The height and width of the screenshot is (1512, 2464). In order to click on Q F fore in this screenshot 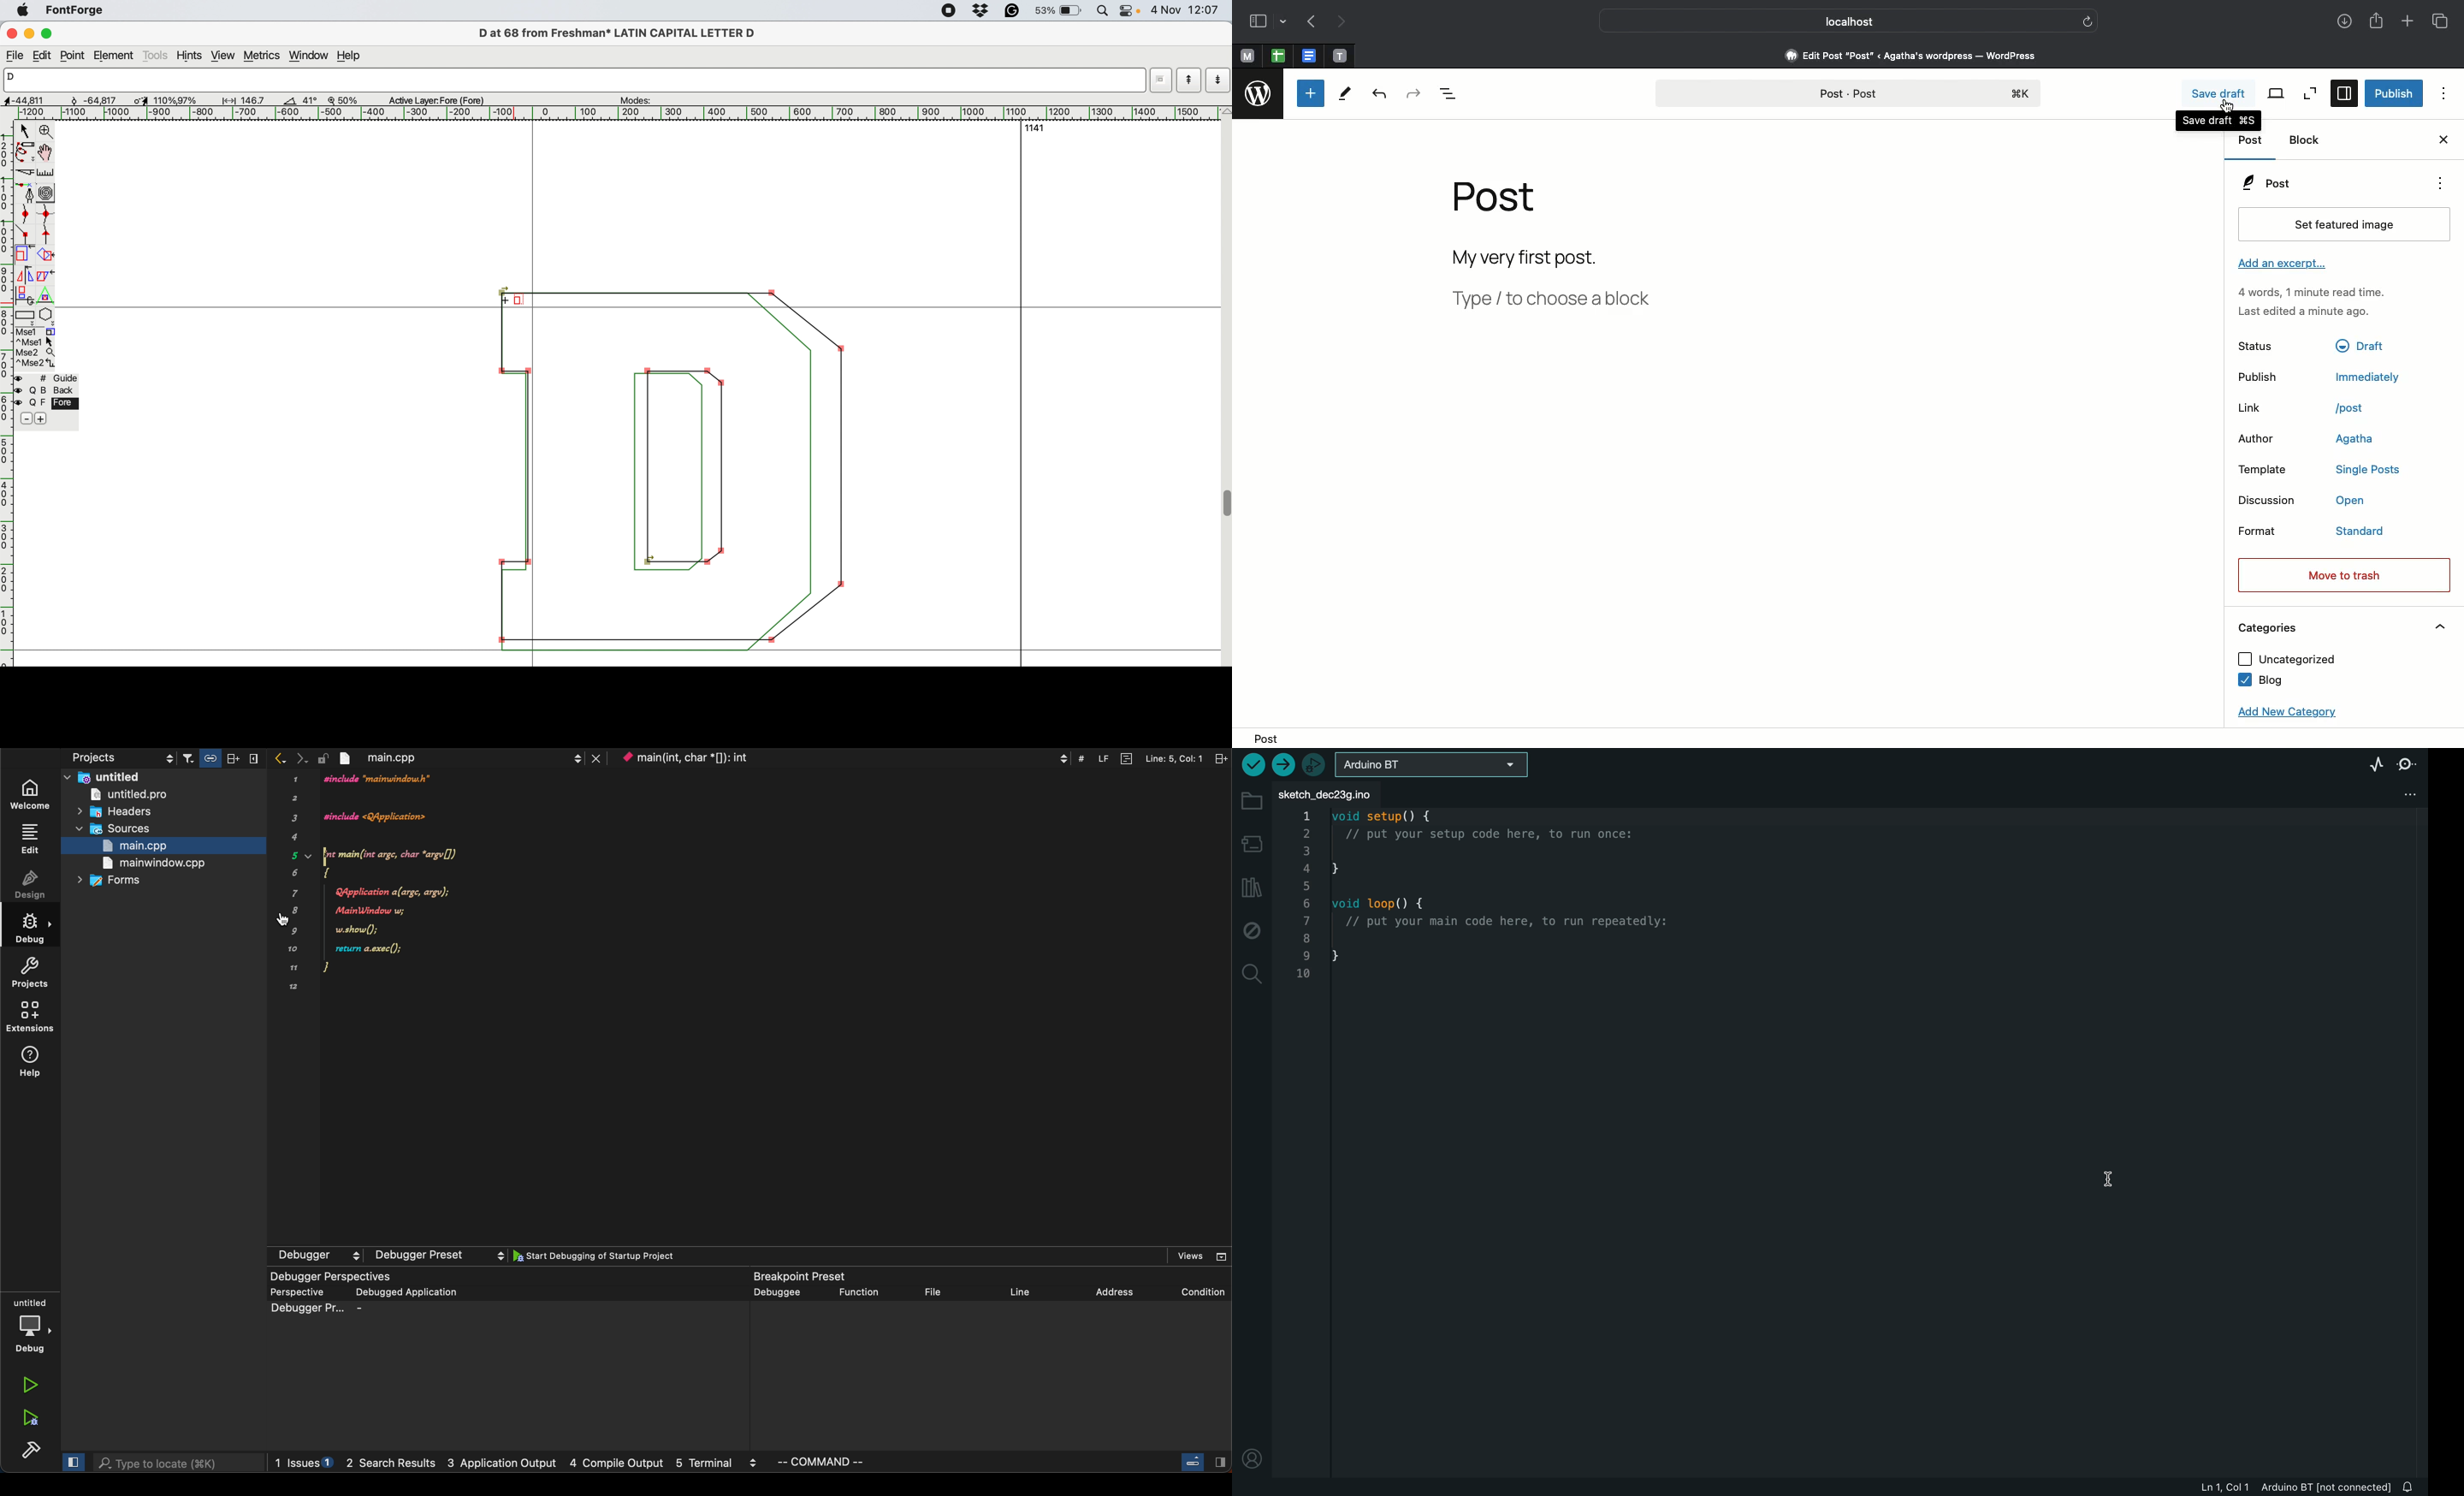, I will do `click(49, 405)`.